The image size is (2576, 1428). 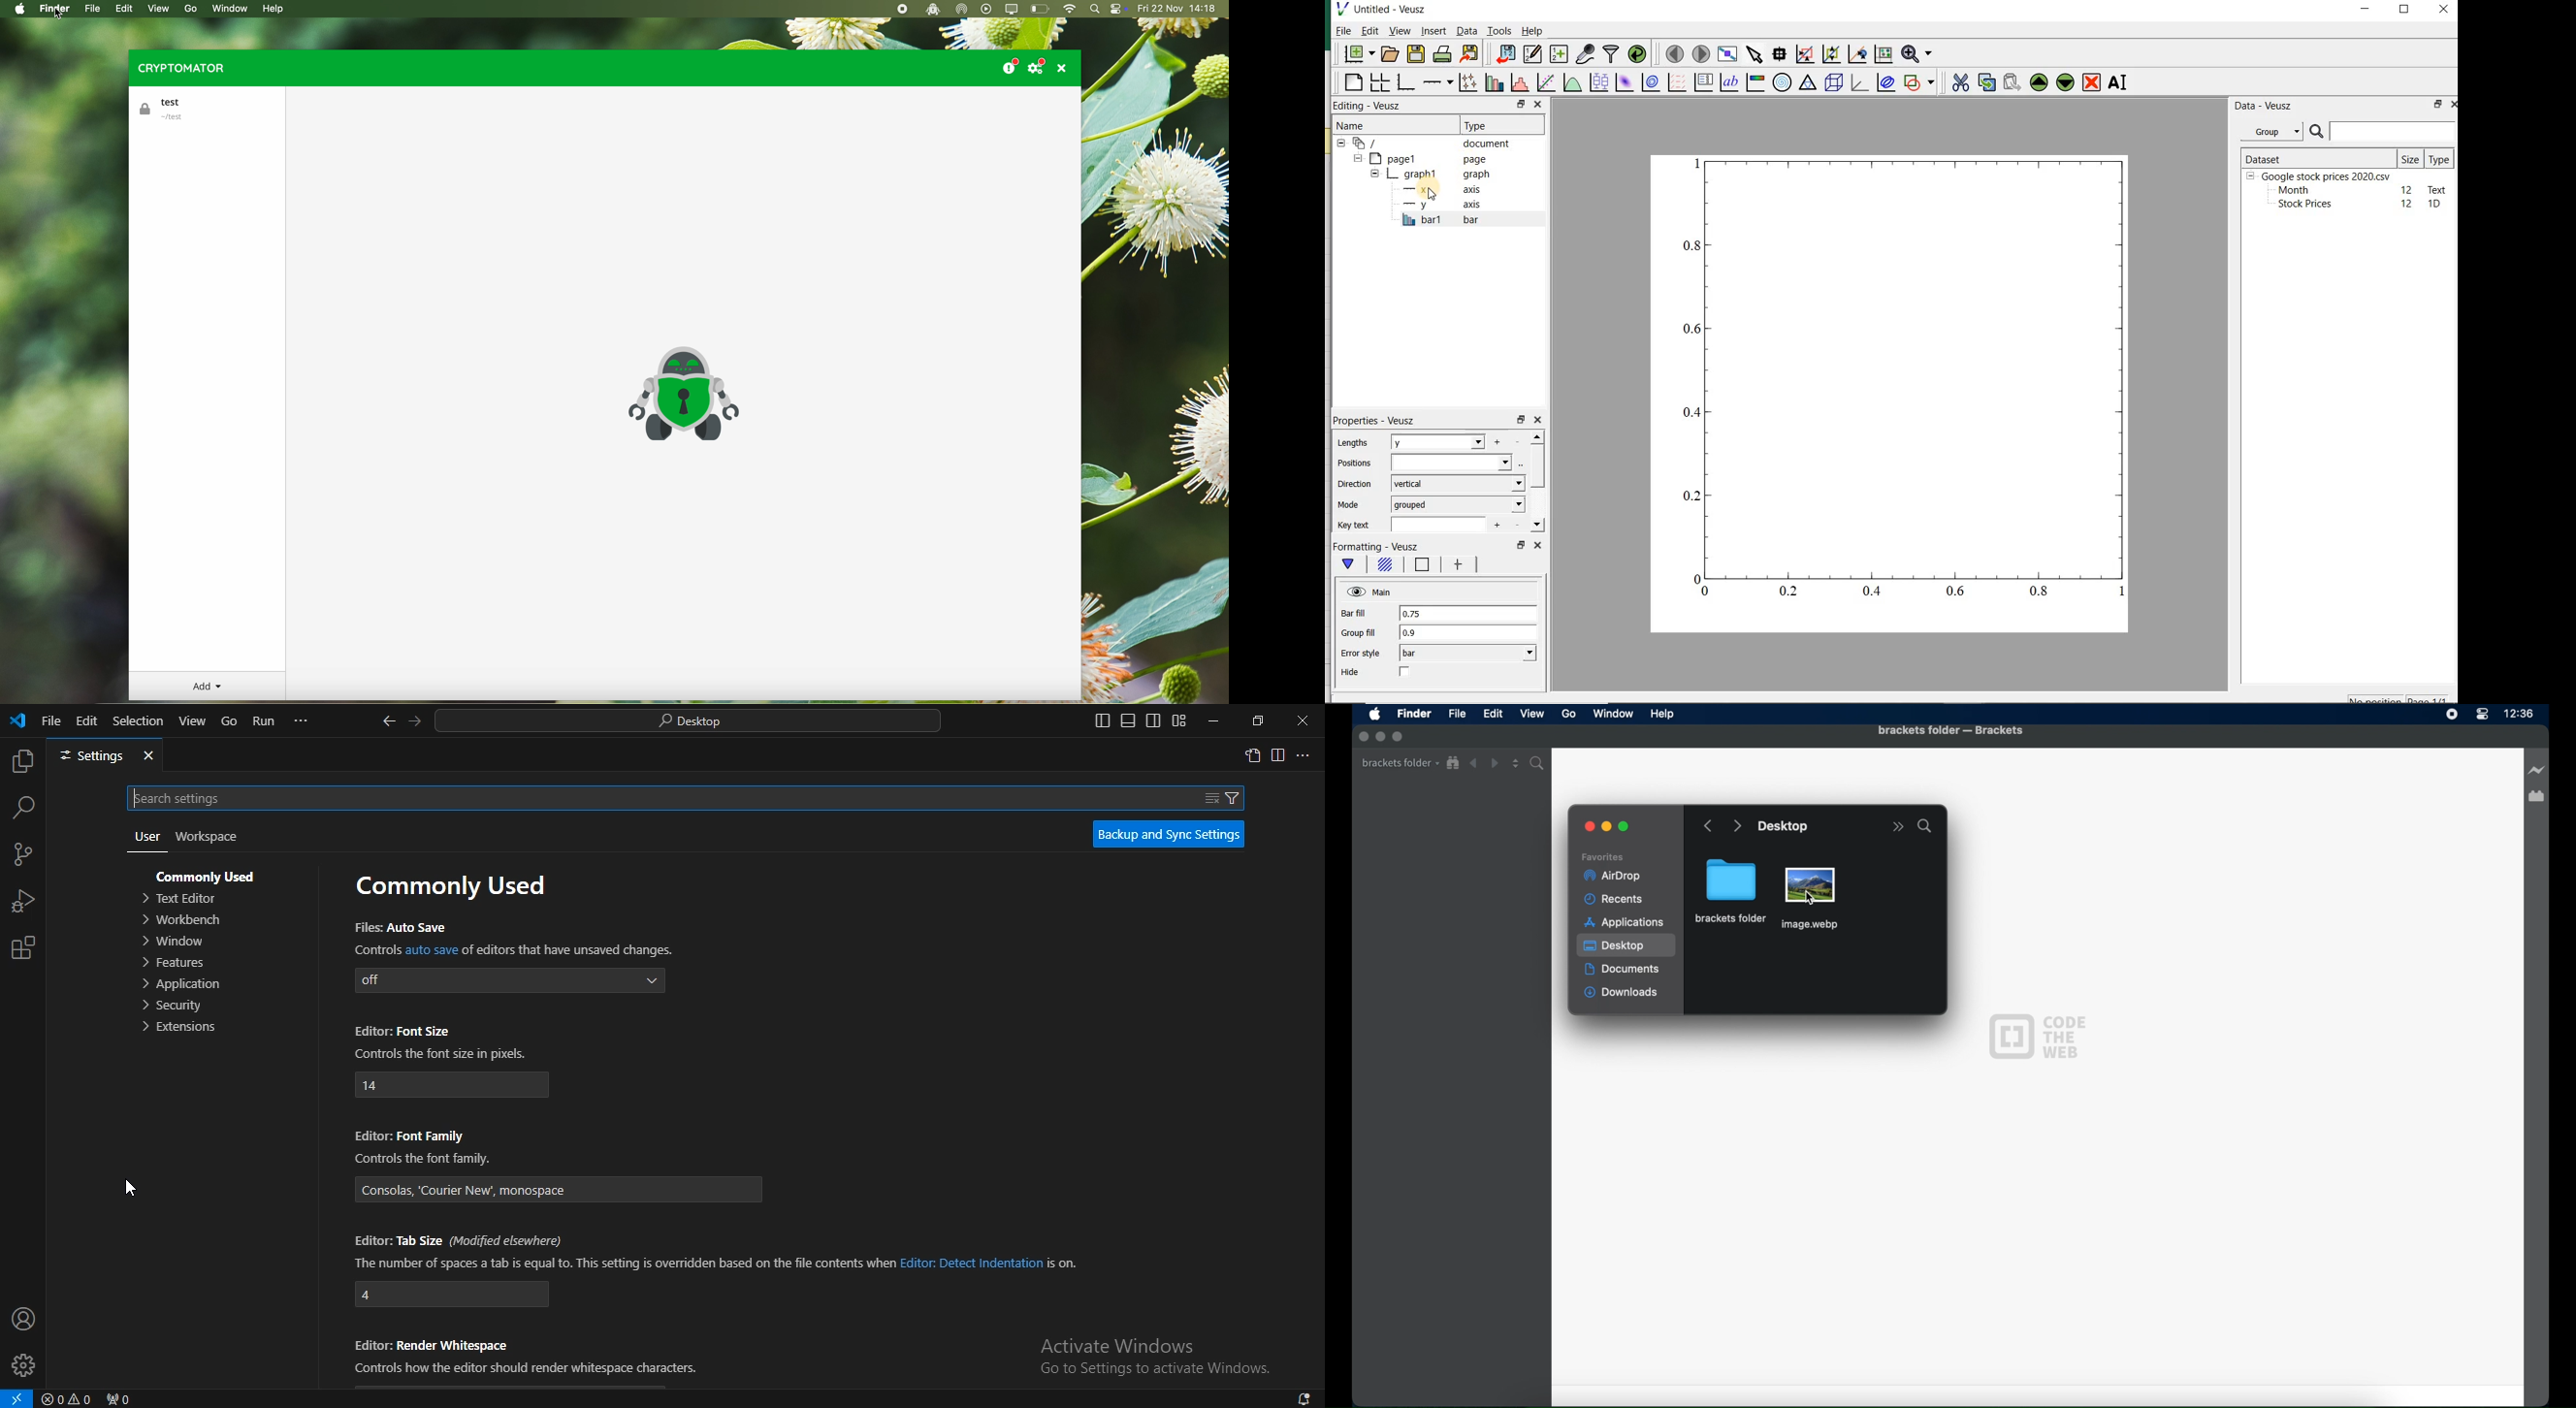 What do you see at coordinates (2453, 715) in the screenshot?
I see `screen recorder icon` at bounding box center [2453, 715].